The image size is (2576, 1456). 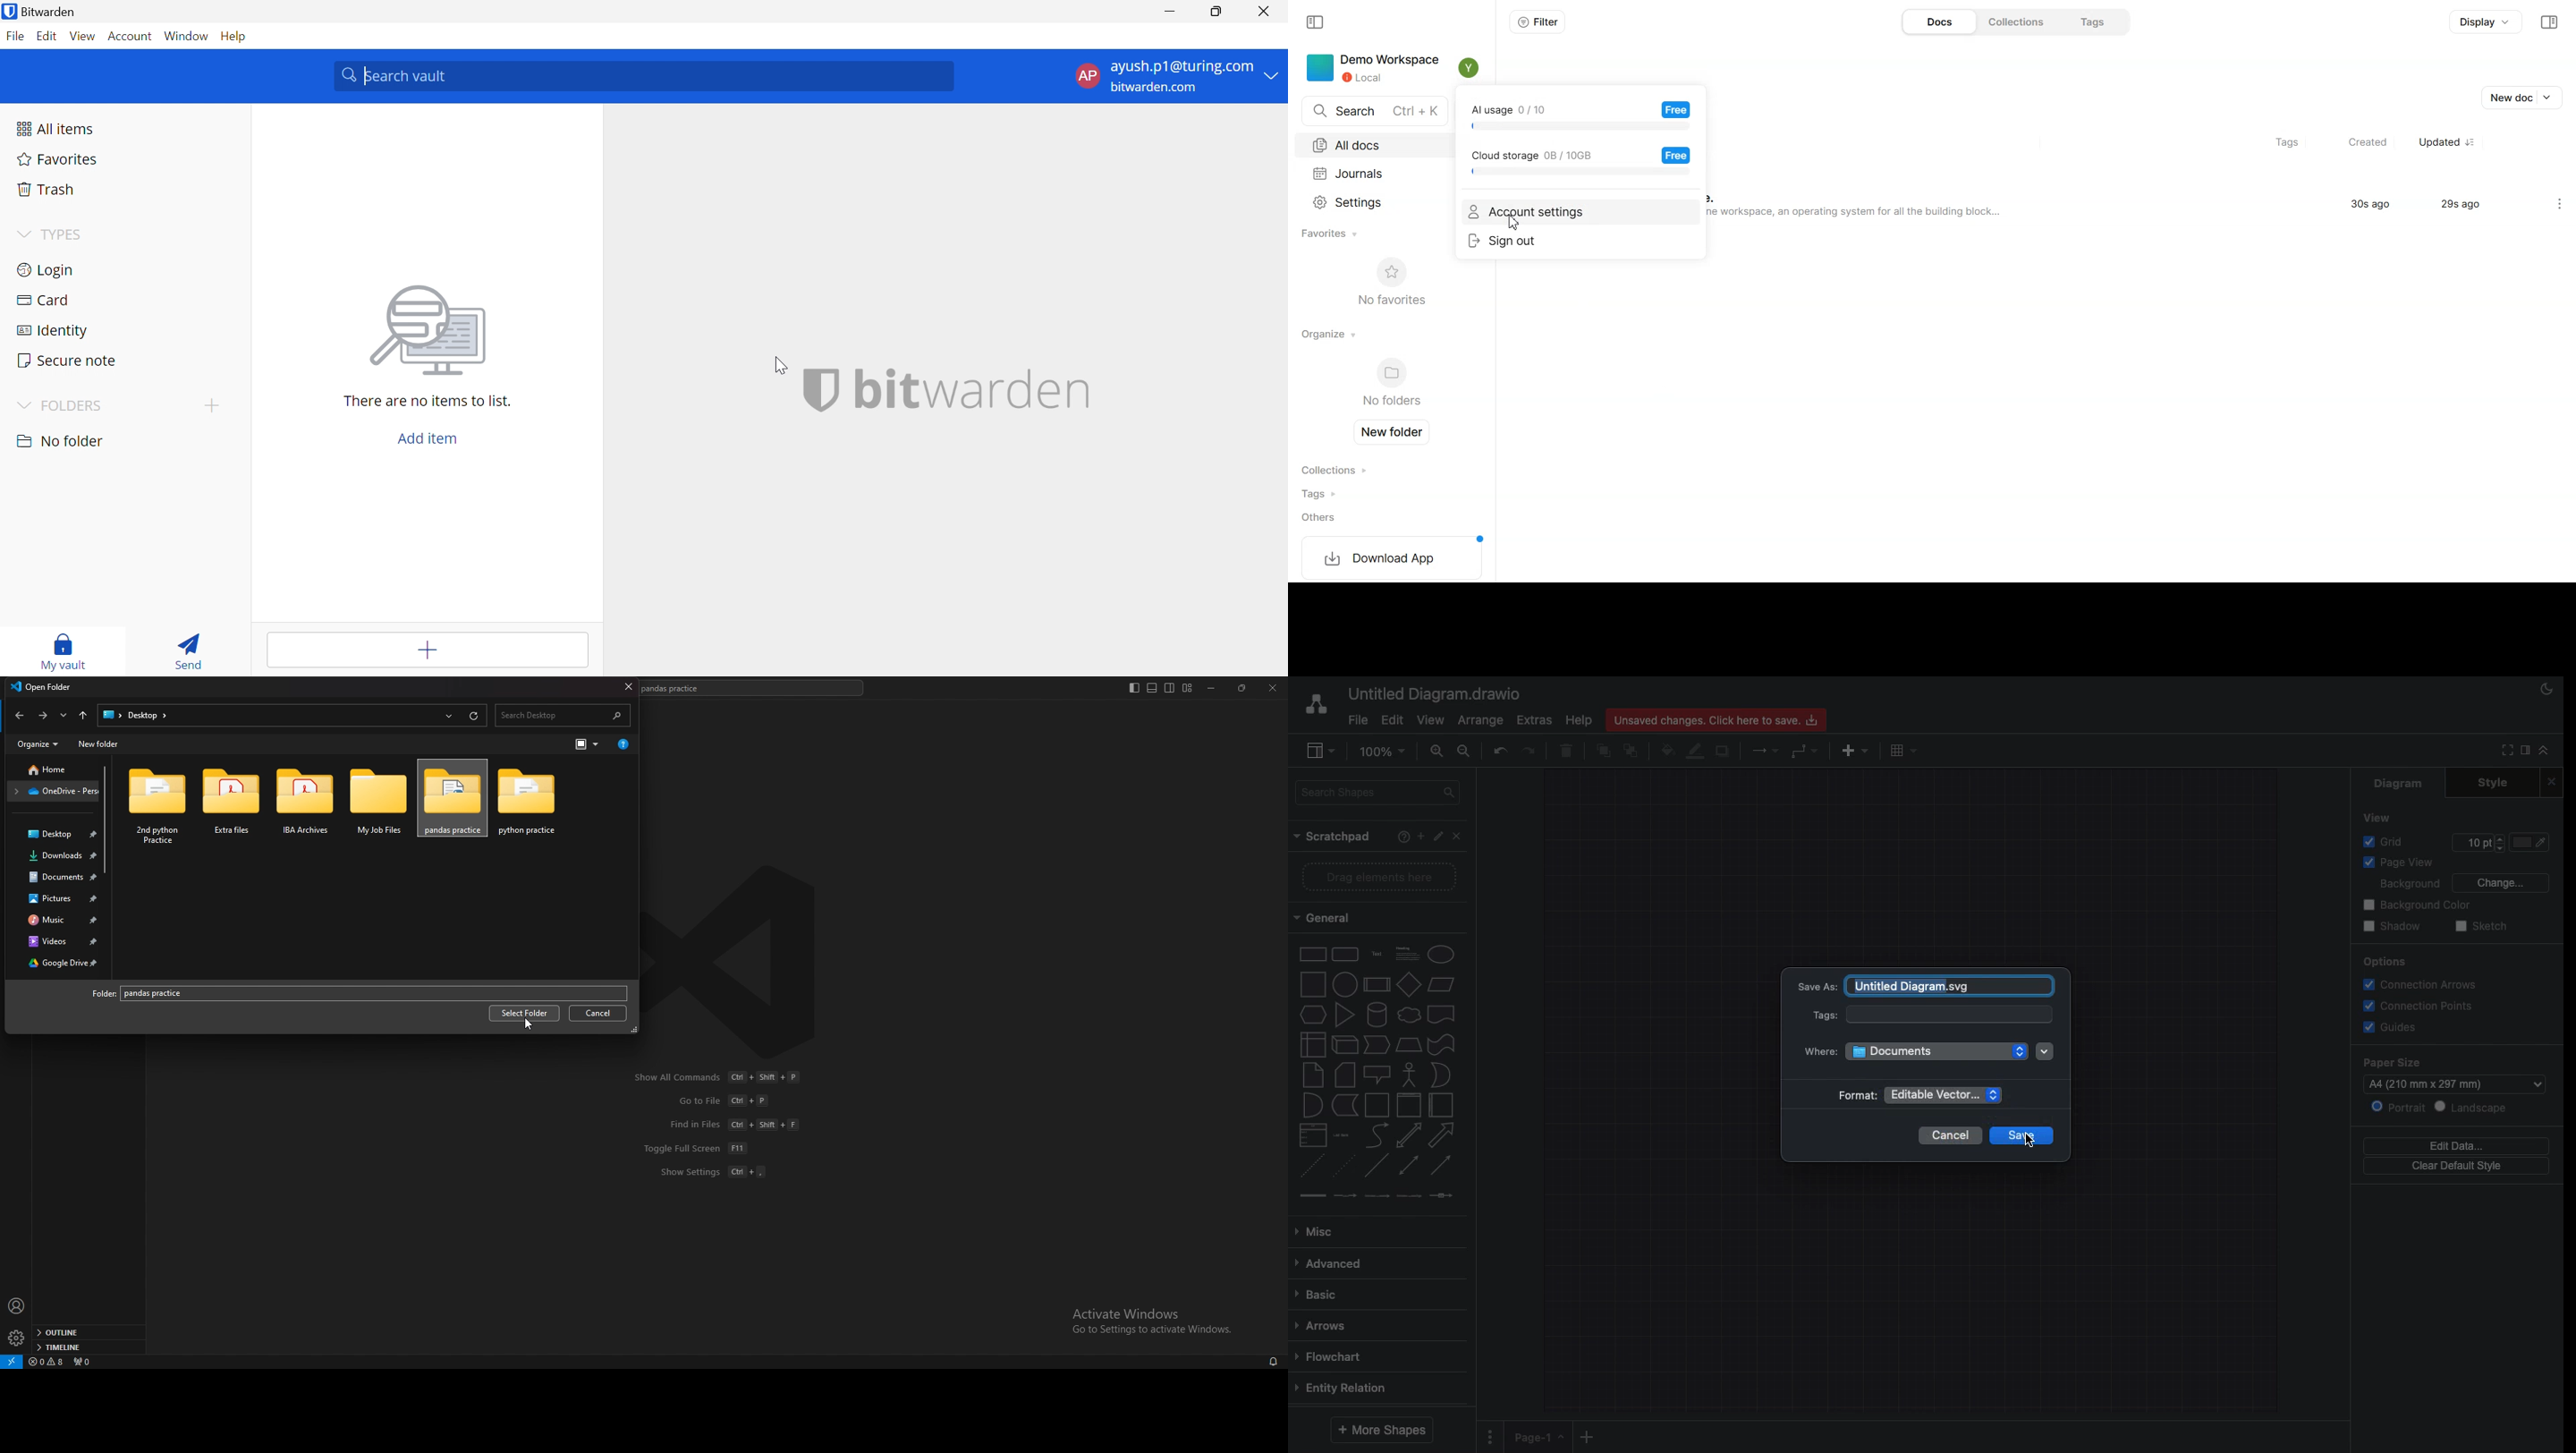 What do you see at coordinates (1947, 1095) in the screenshot?
I see `Enable vector` at bounding box center [1947, 1095].